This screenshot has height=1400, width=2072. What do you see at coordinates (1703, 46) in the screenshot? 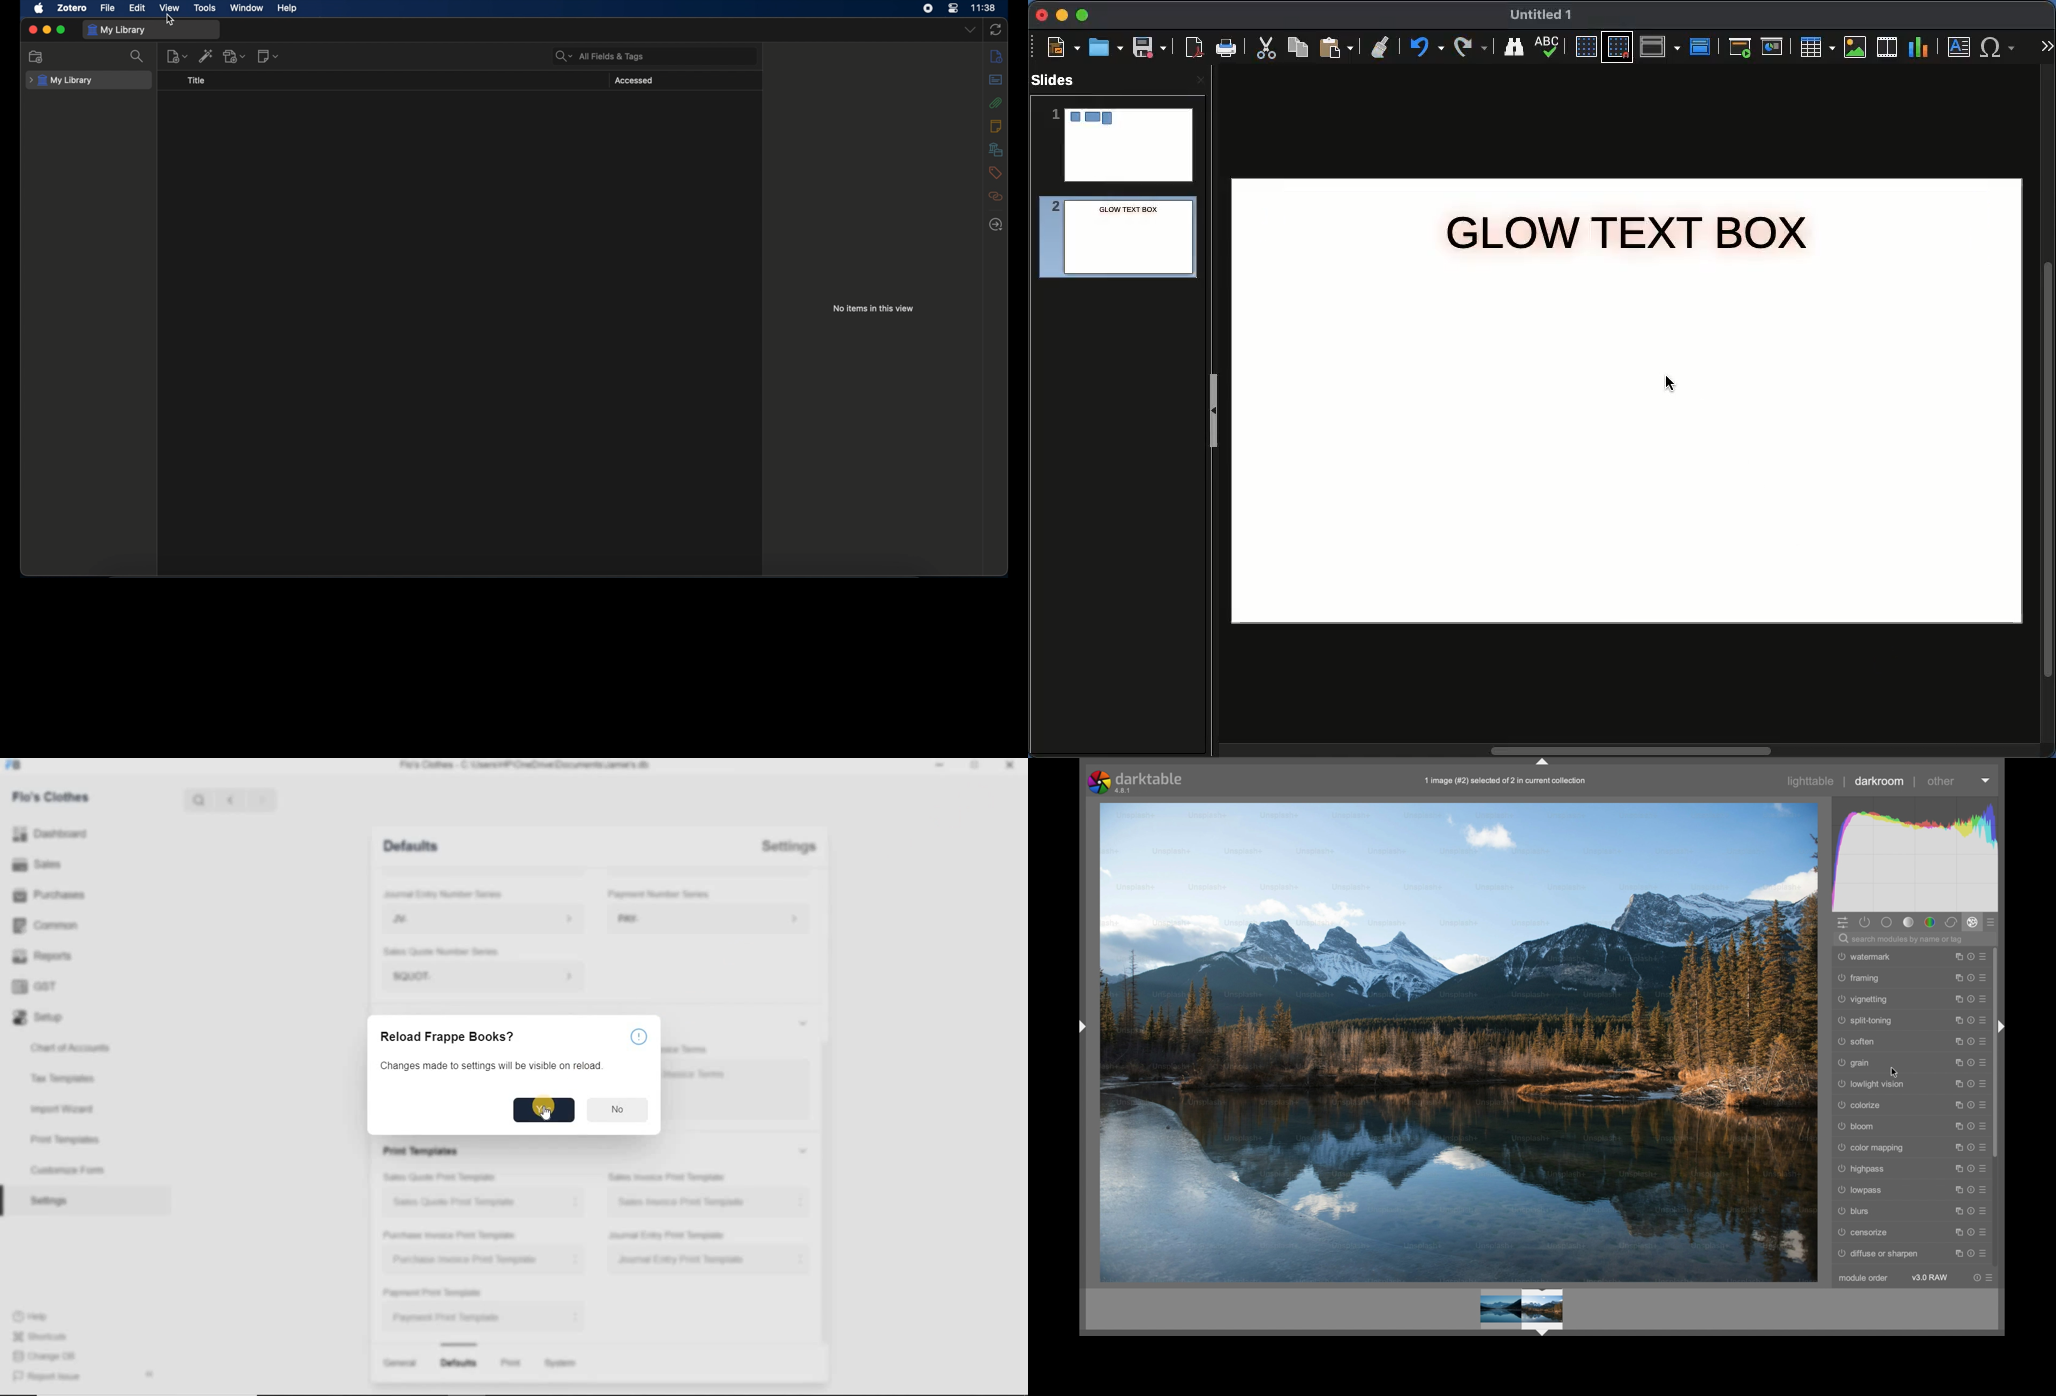
I see `Master slide` at bounding box center [1703, 46].